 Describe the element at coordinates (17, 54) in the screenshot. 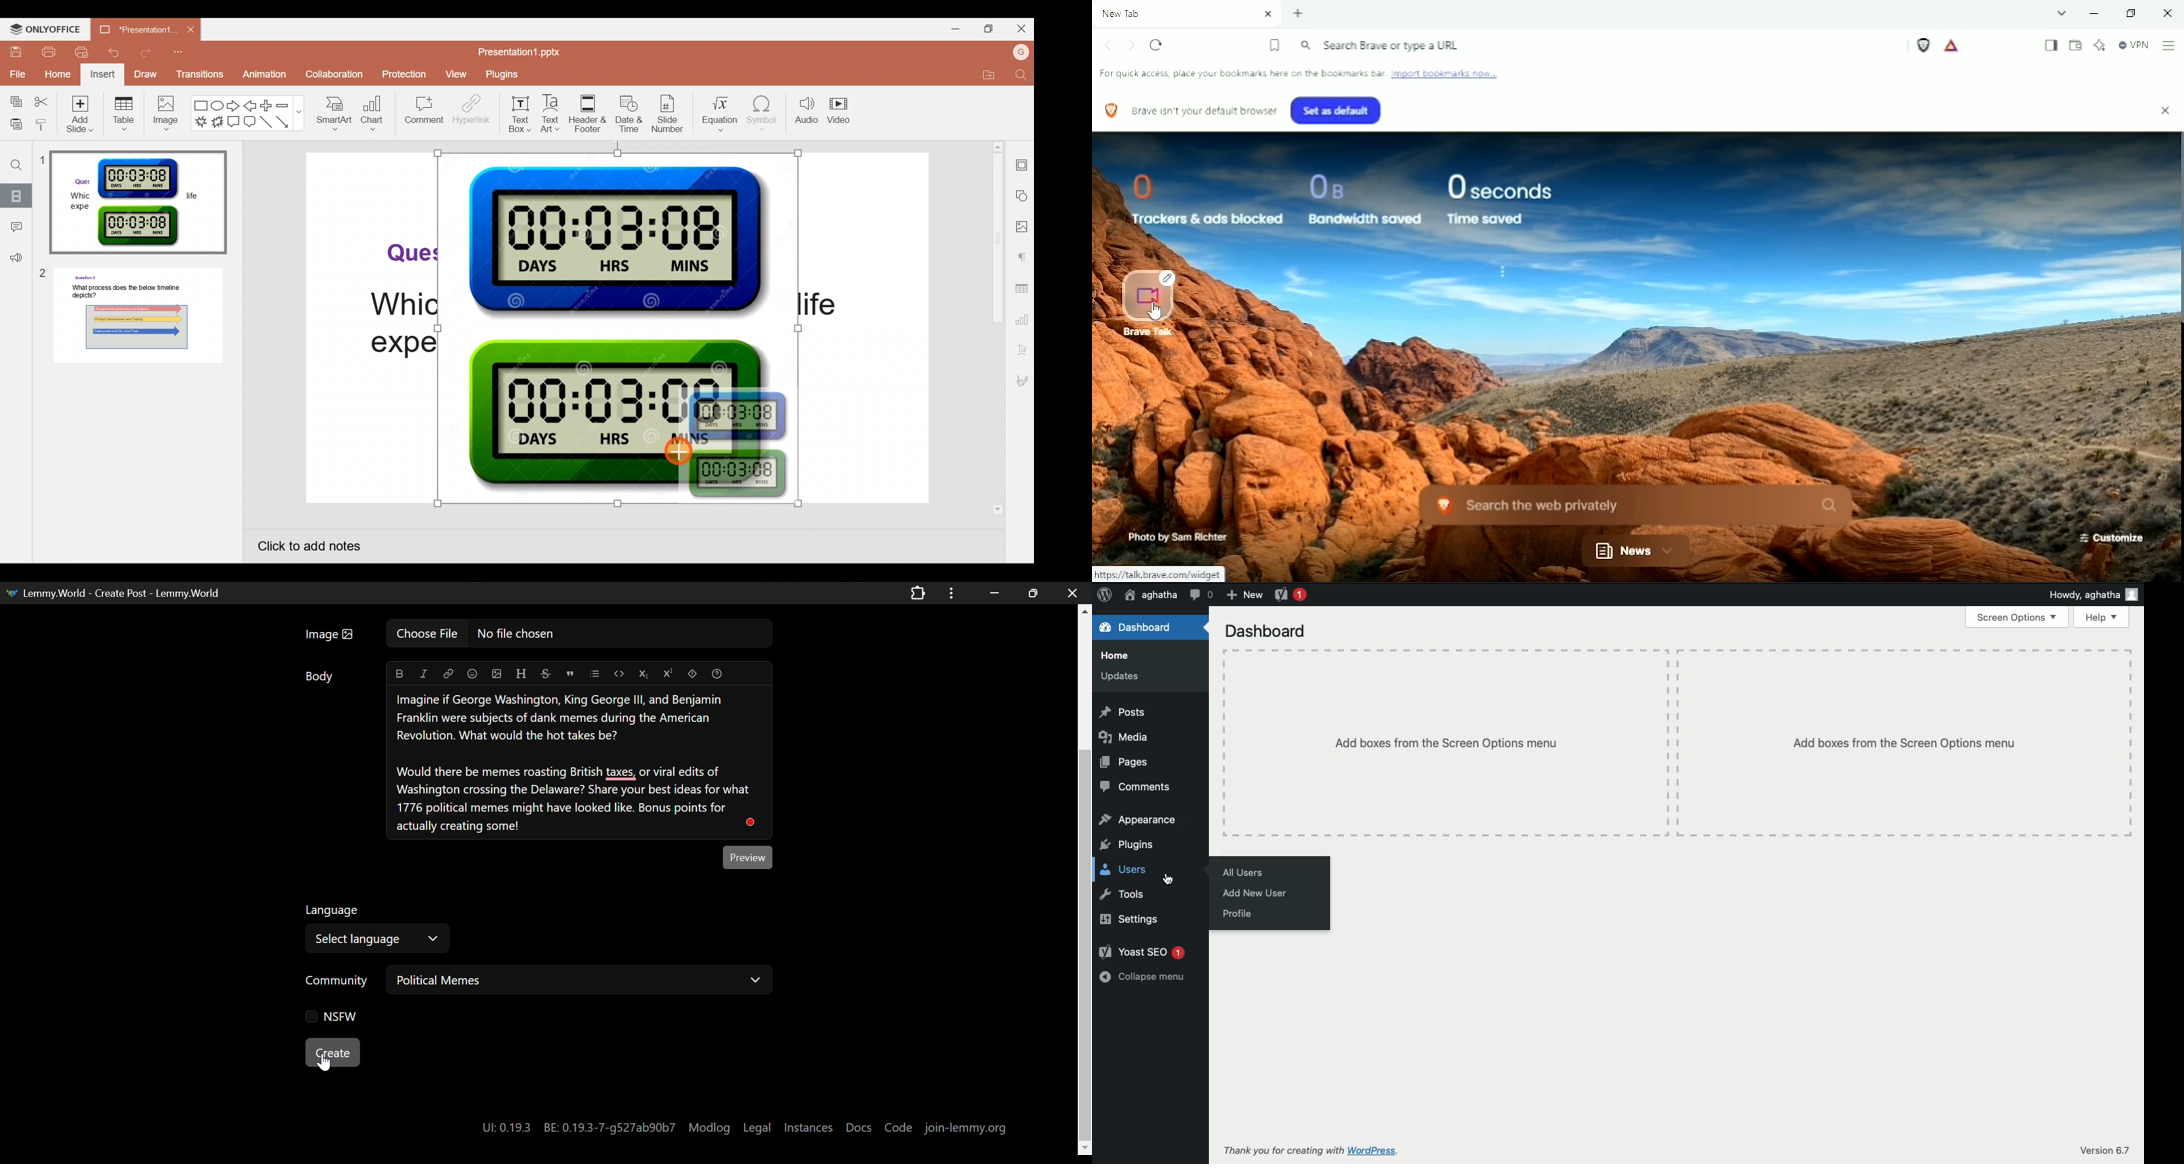

I see `Save` at that location.